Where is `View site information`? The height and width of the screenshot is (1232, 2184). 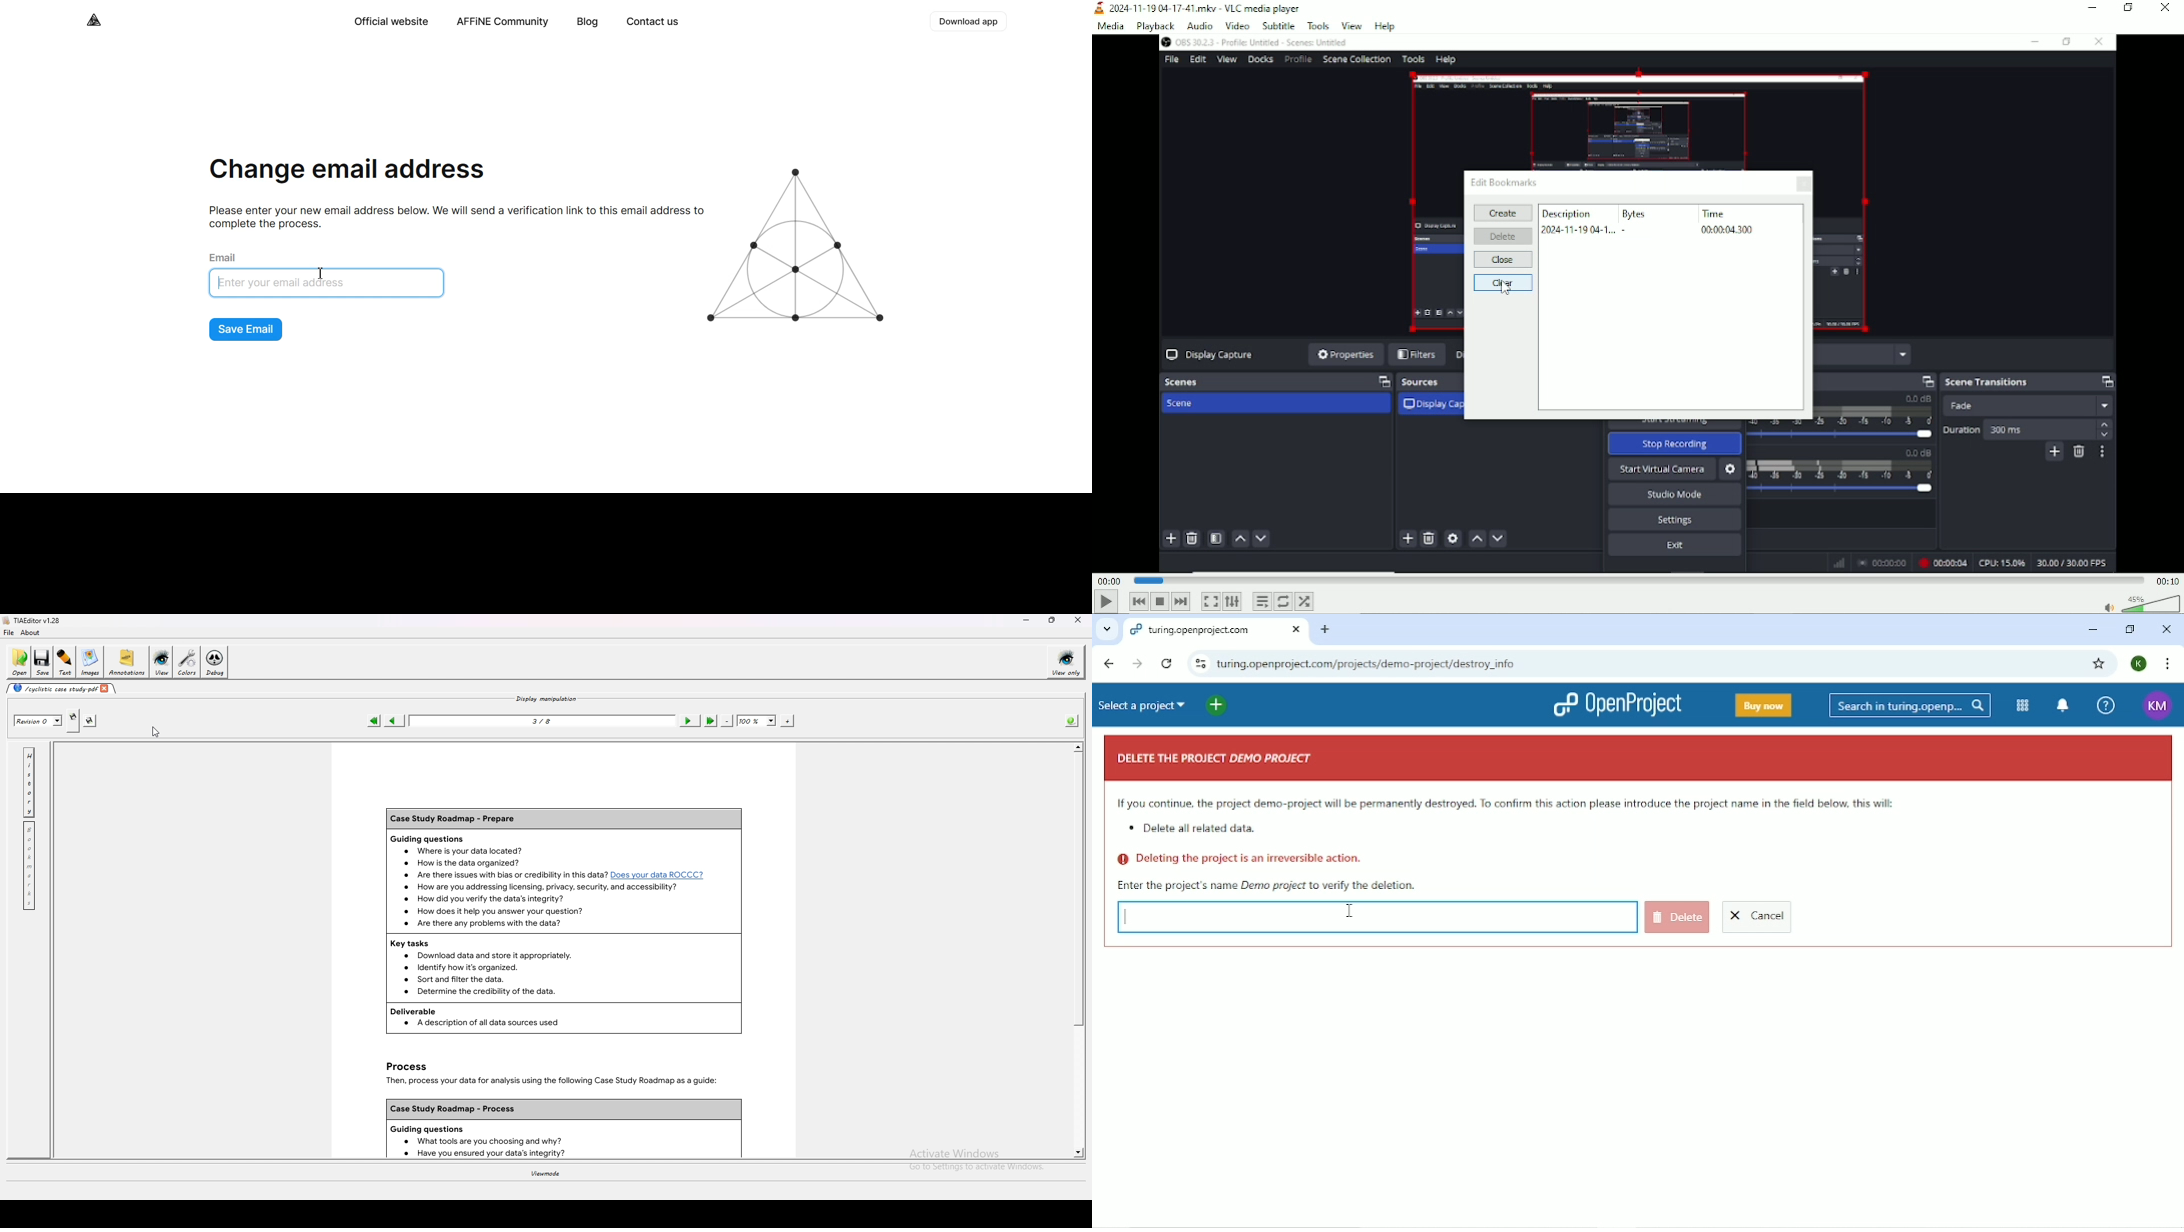 View site information is located at coordinates (1200, 662).